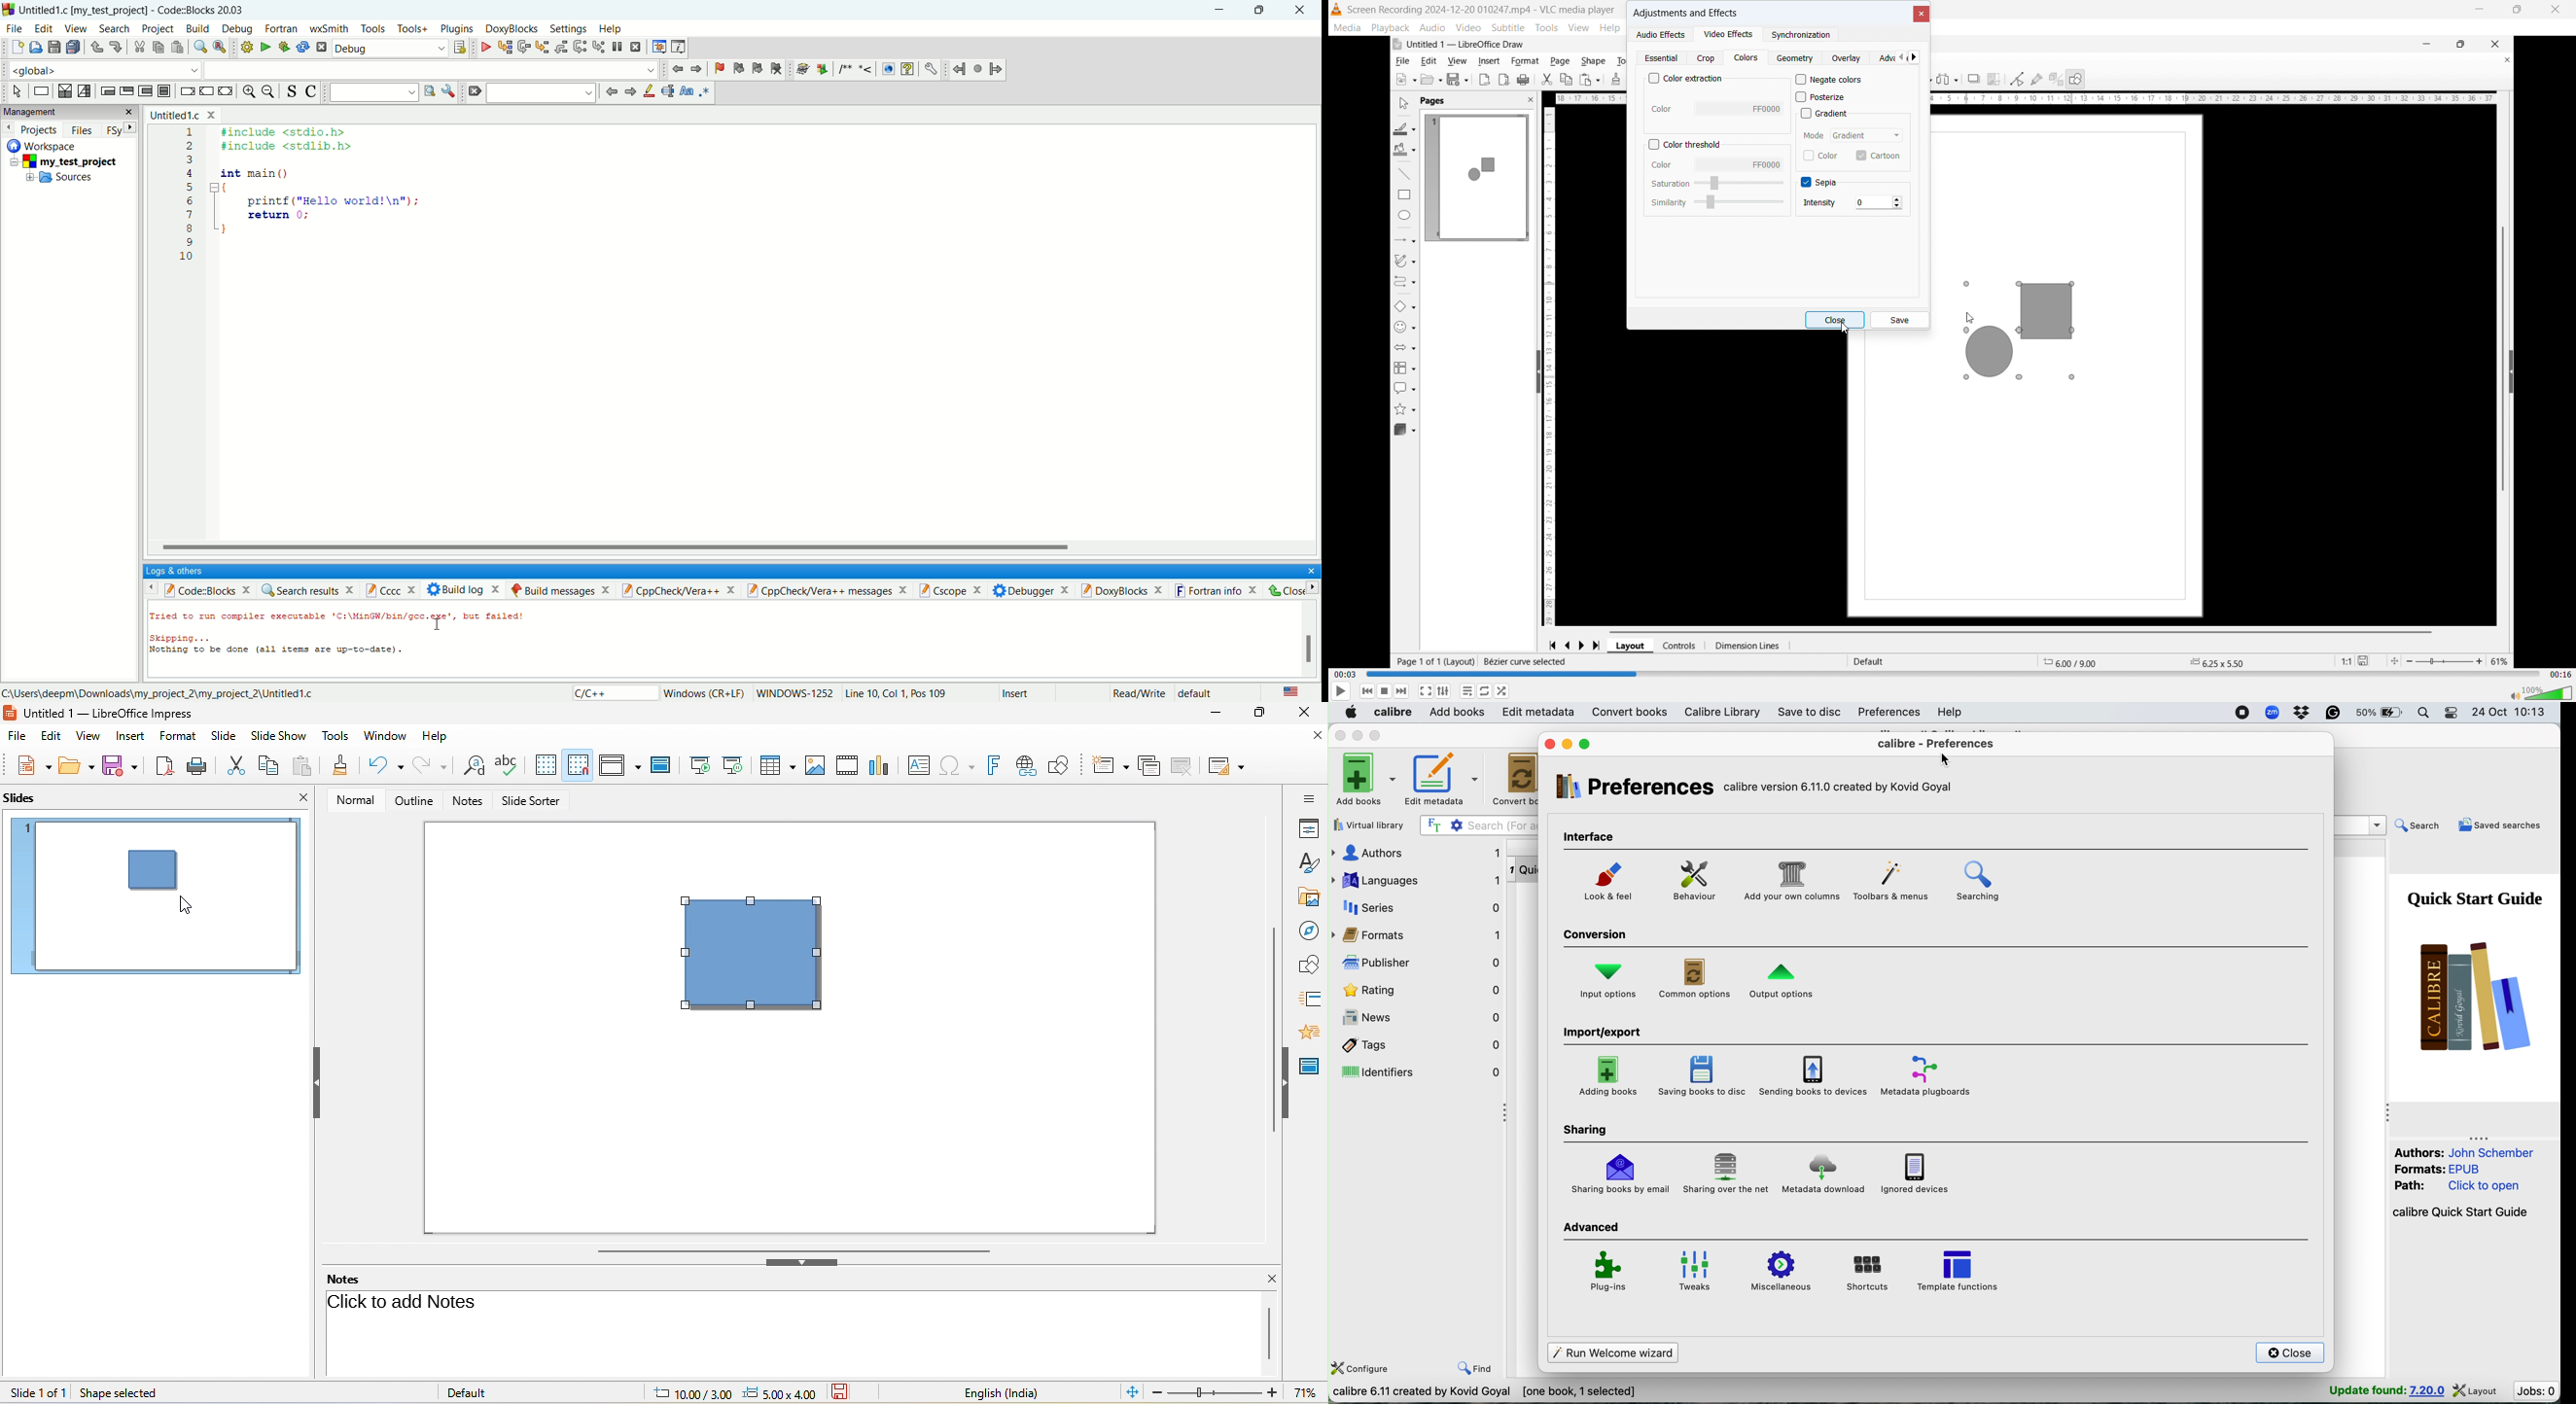 Image resolution: width=2576 pixels, height=1428 pixels. Describe the element at coordinates (72, 47) in the screenshot. I see `save everything` at that location.